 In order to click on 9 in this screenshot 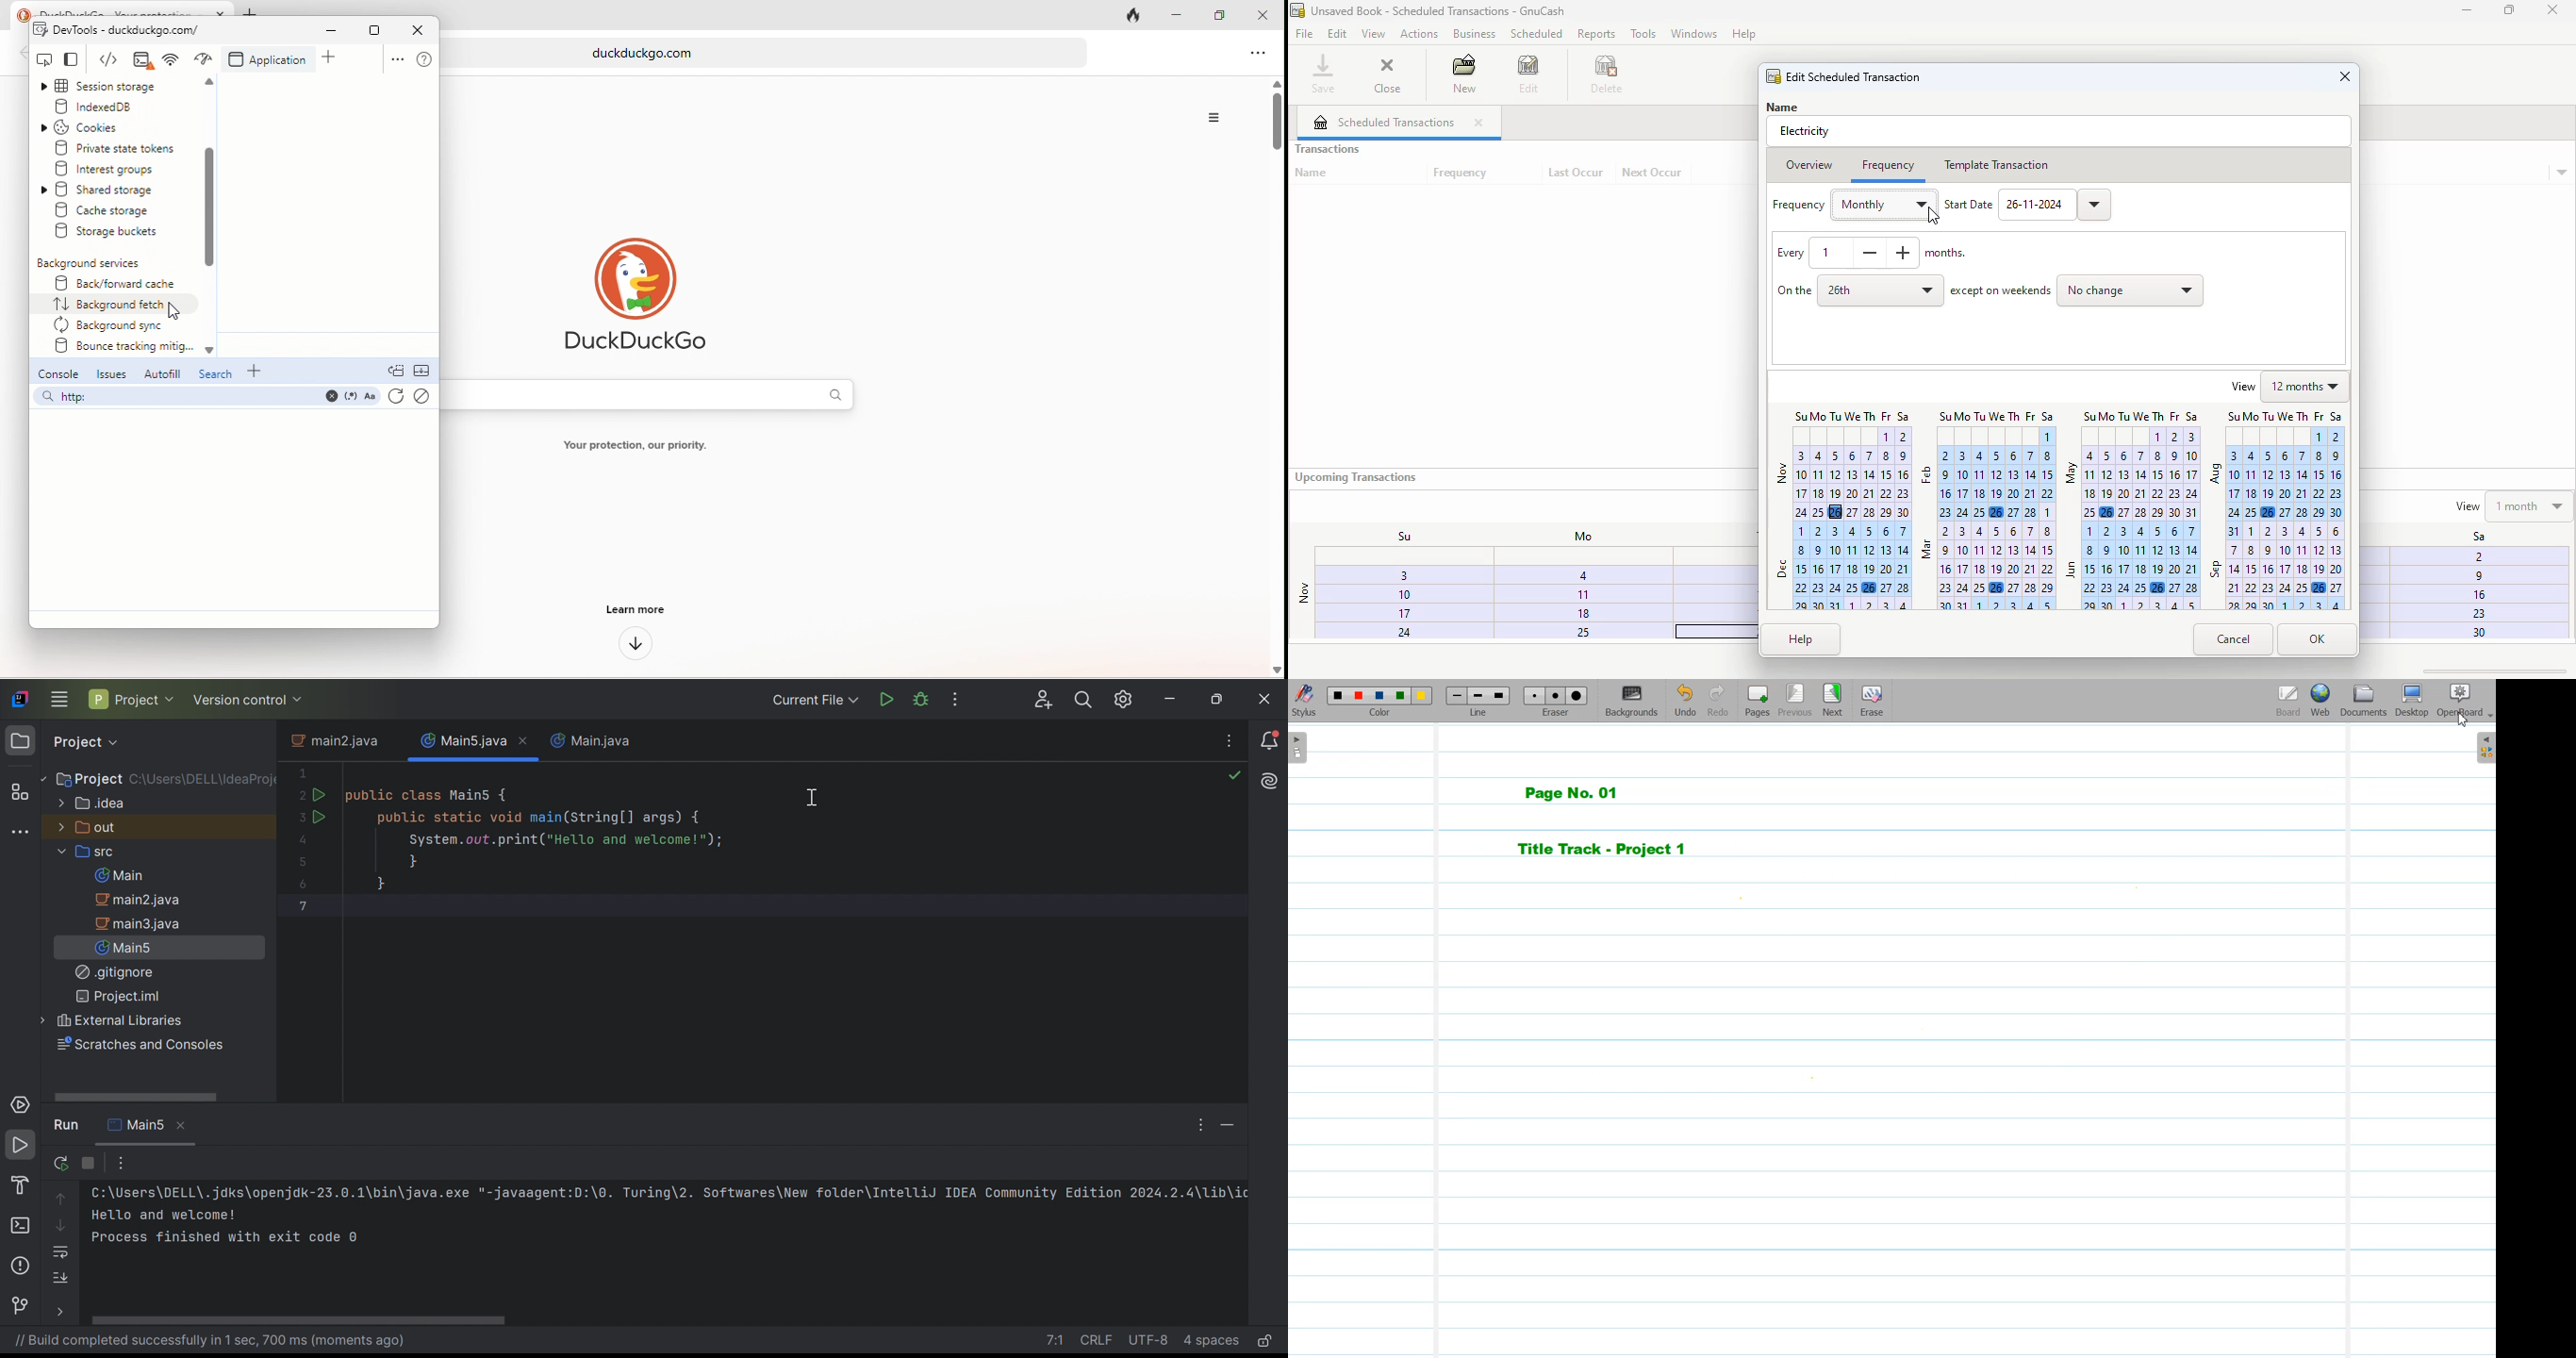, I will do `click(2474, 578)`.